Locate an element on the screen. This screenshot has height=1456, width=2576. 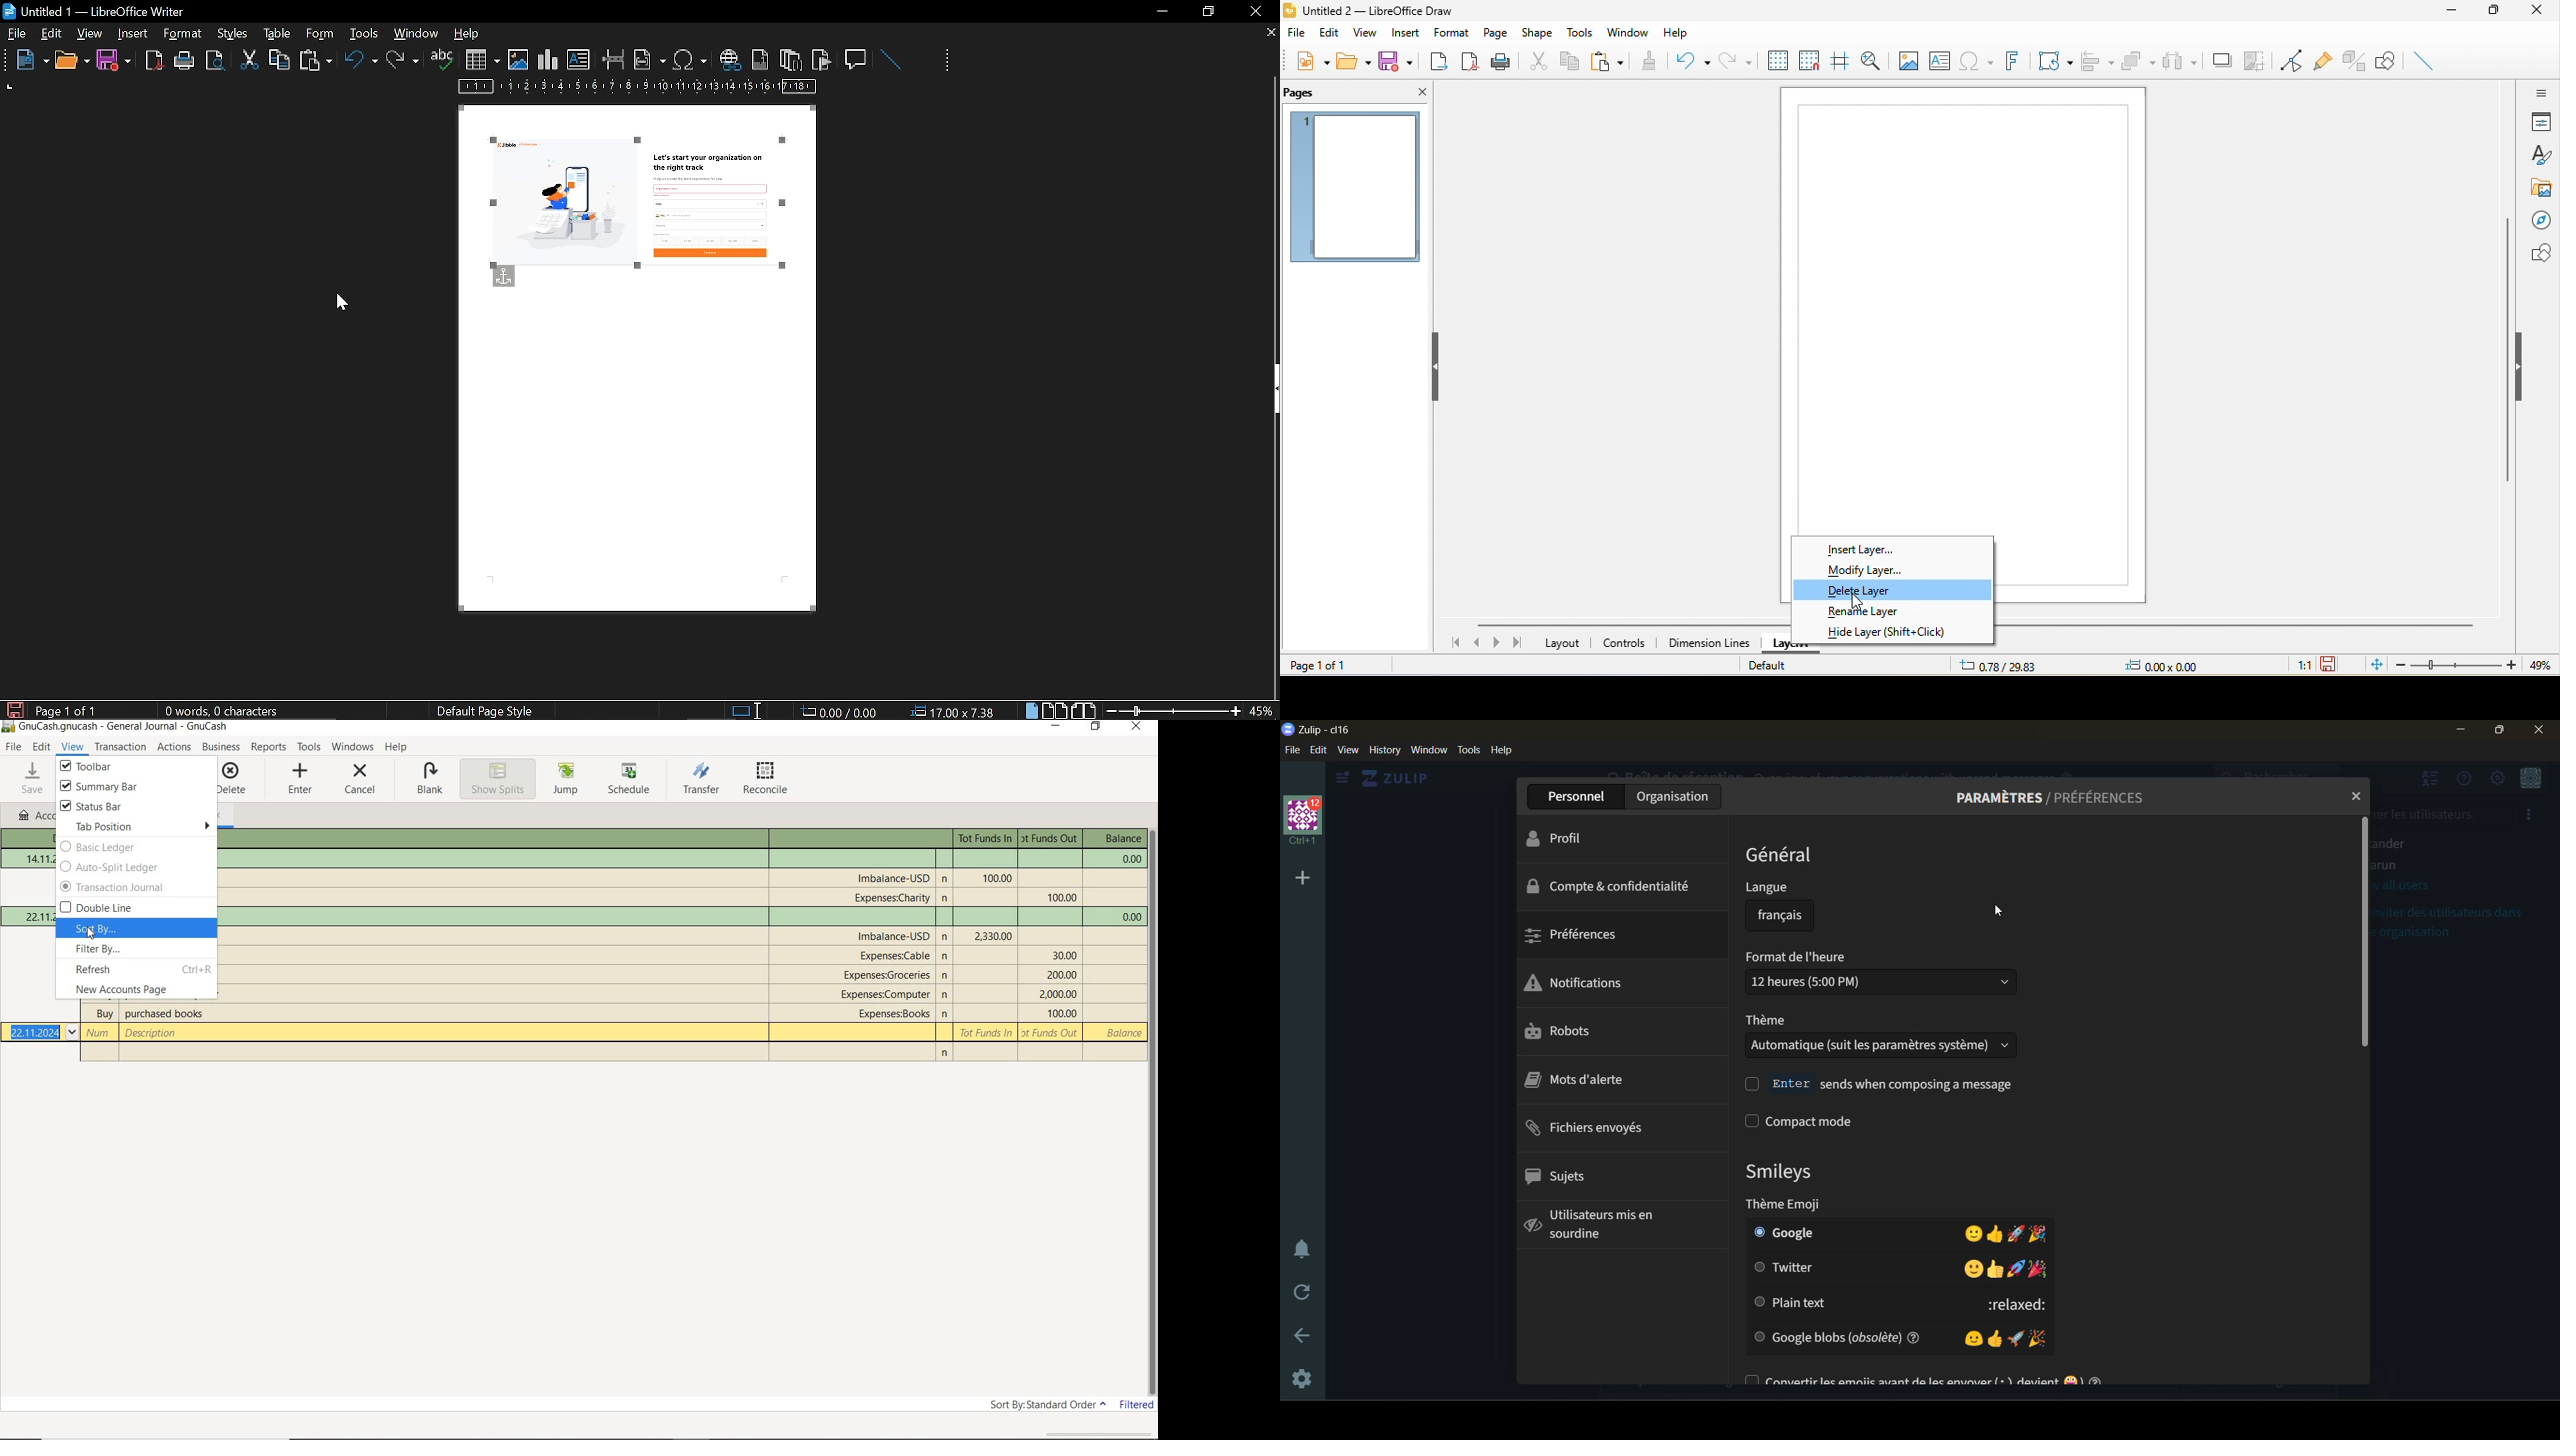
0.00x0.00 is located at coordinates (2151, 663).